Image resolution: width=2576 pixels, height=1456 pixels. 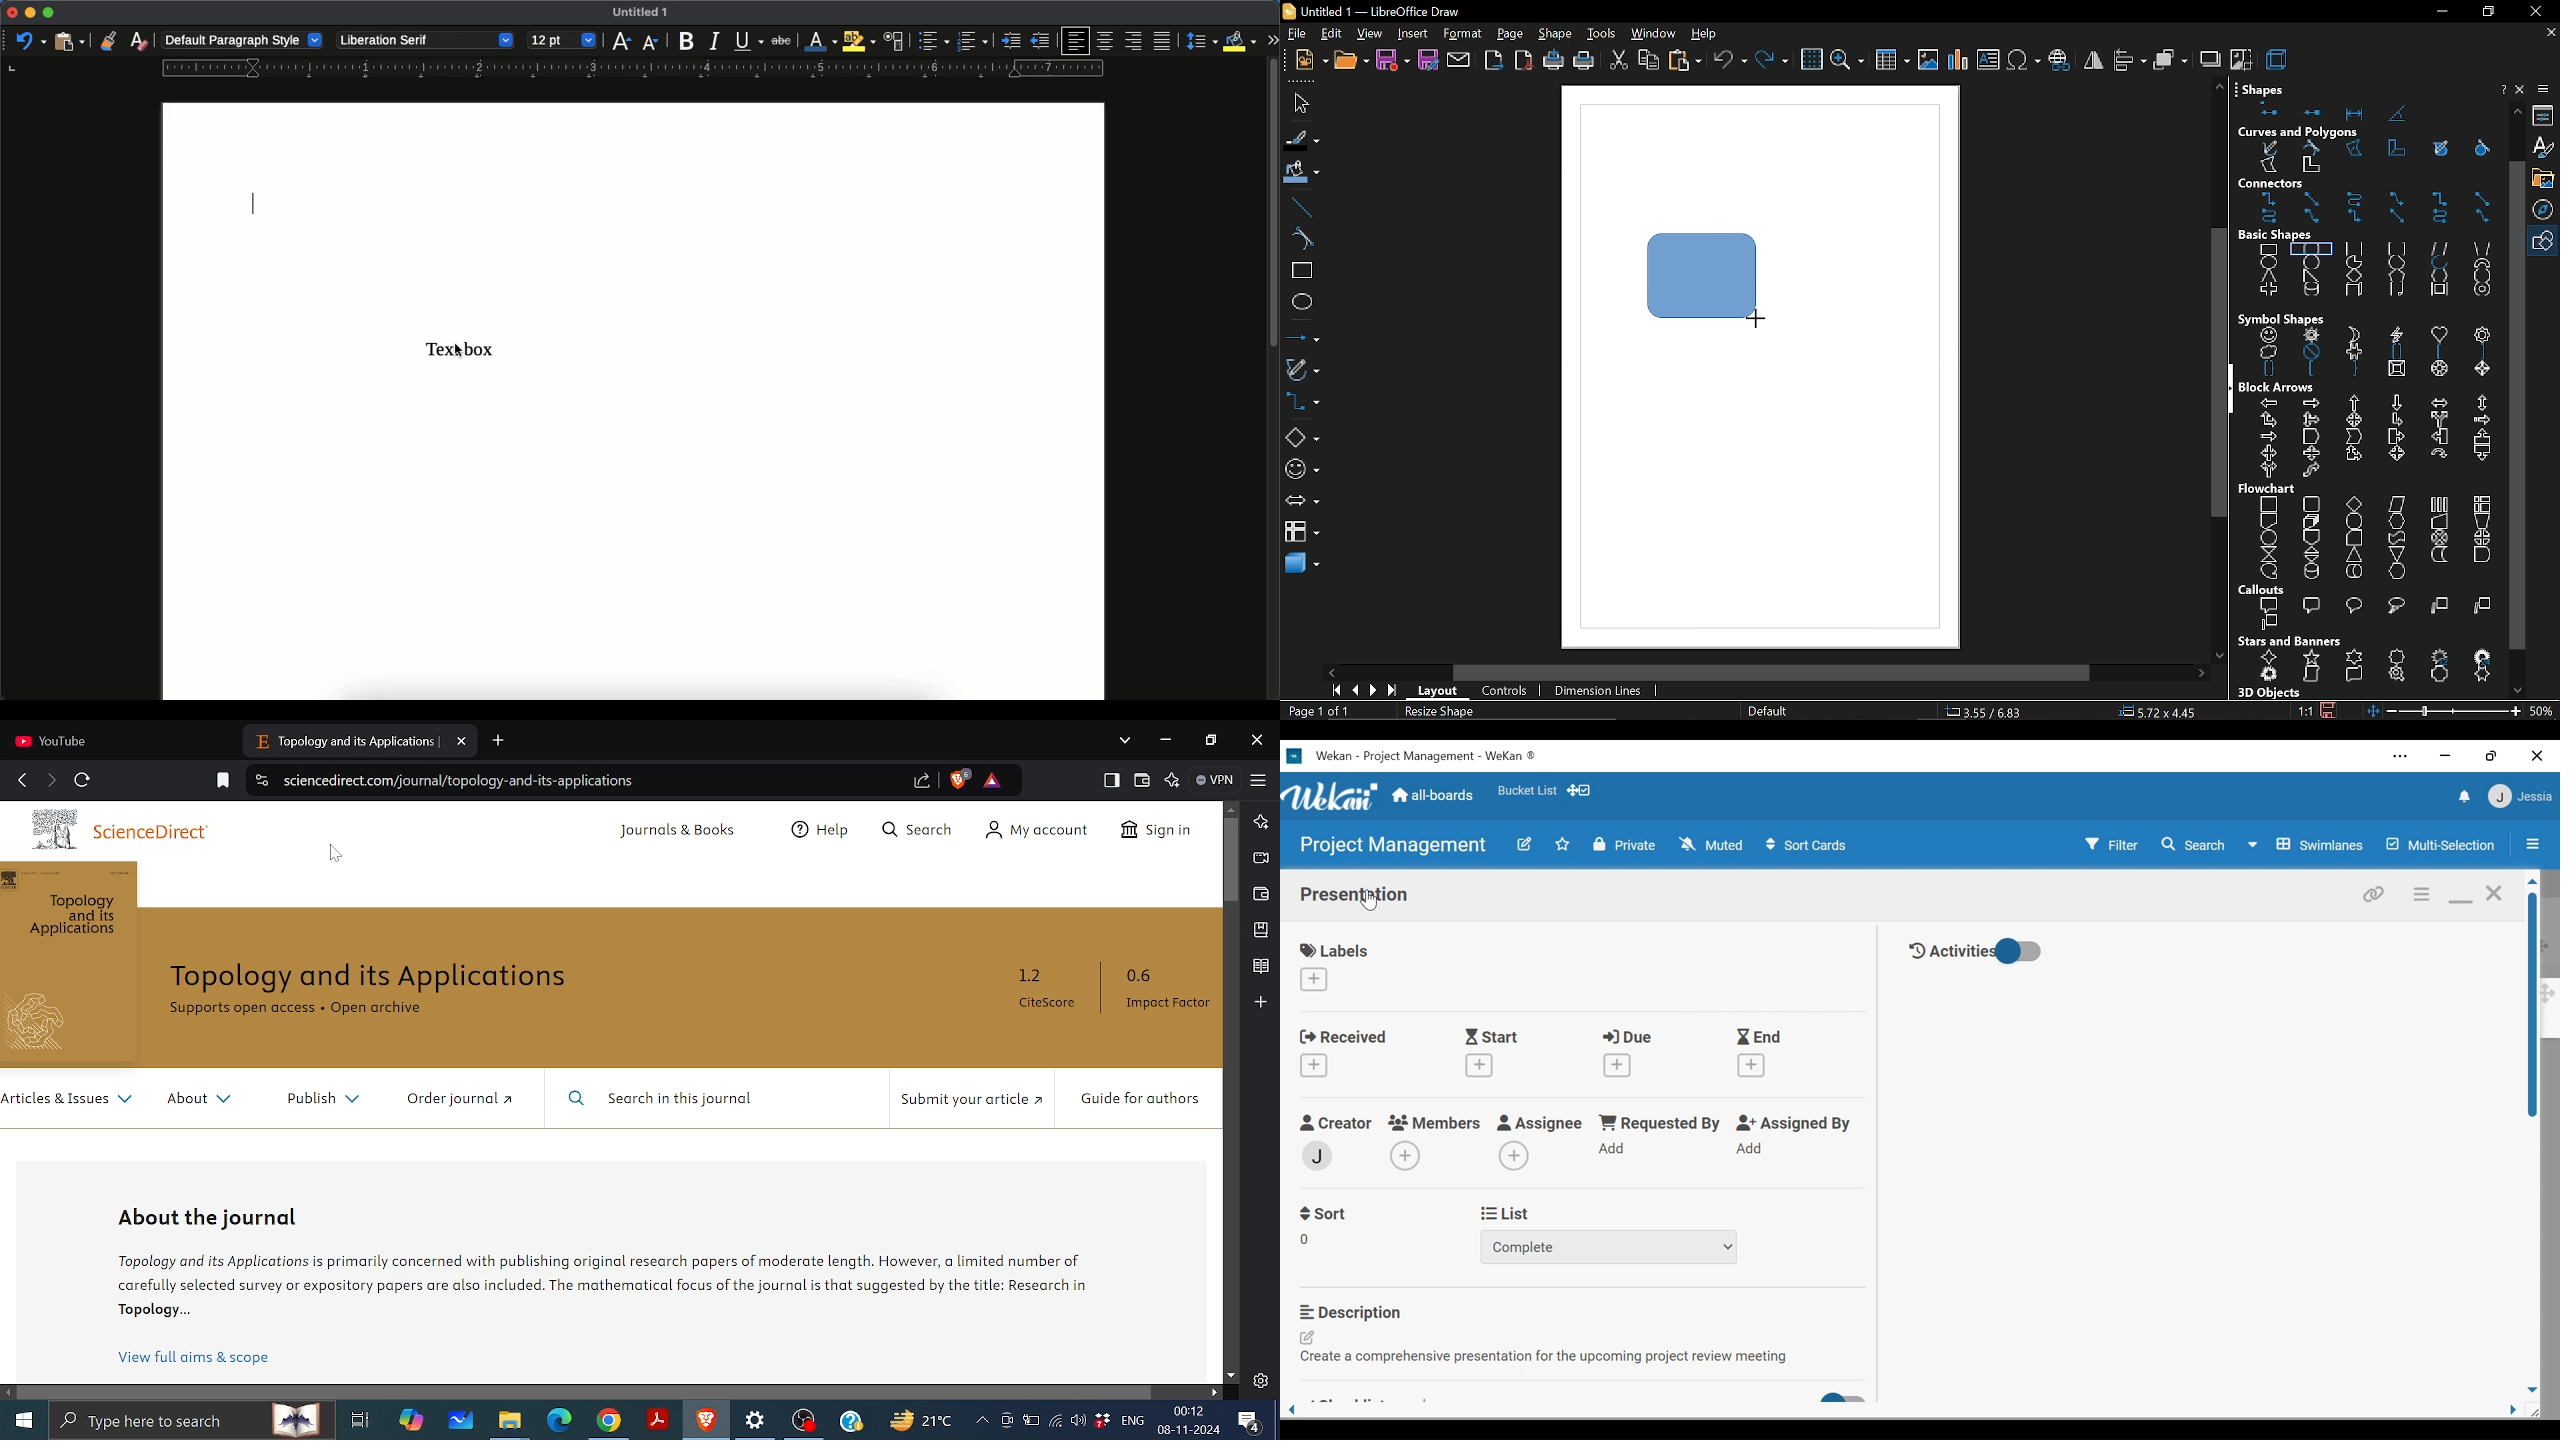 What do you see at coordinates (2234, 389) in the screenshot?
I see `collapse` at bounding box center [2234, 389].